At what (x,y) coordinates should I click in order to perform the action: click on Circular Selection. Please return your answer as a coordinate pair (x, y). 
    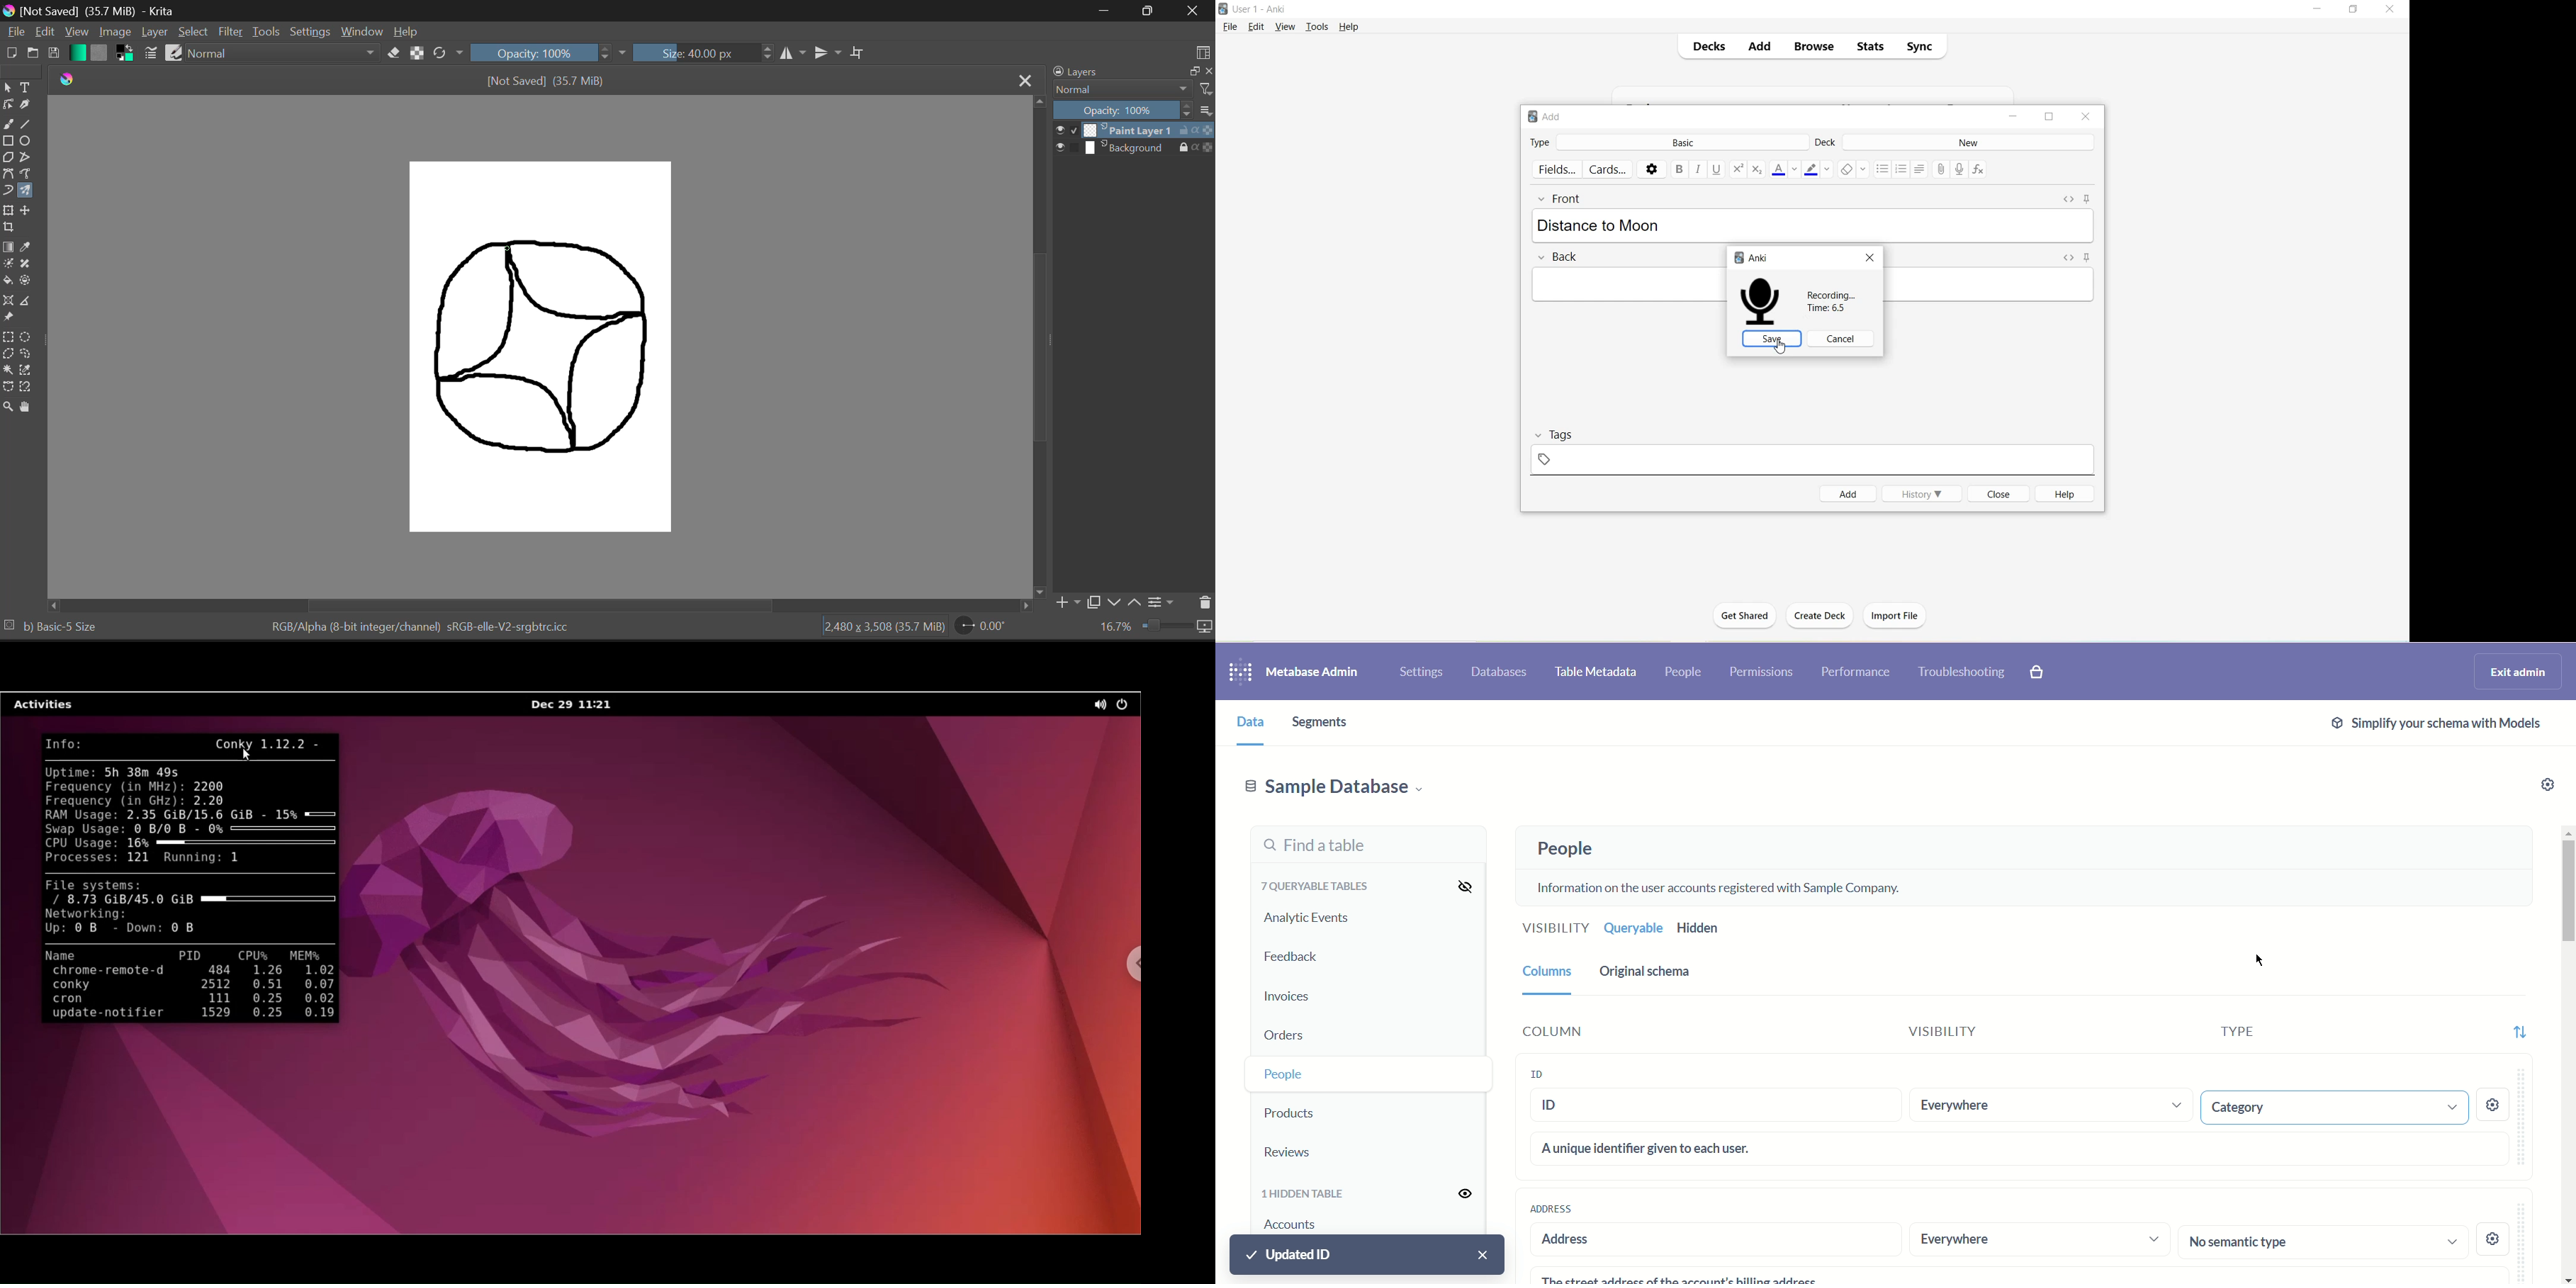
    Looking at the image, I should click on (30, 336).